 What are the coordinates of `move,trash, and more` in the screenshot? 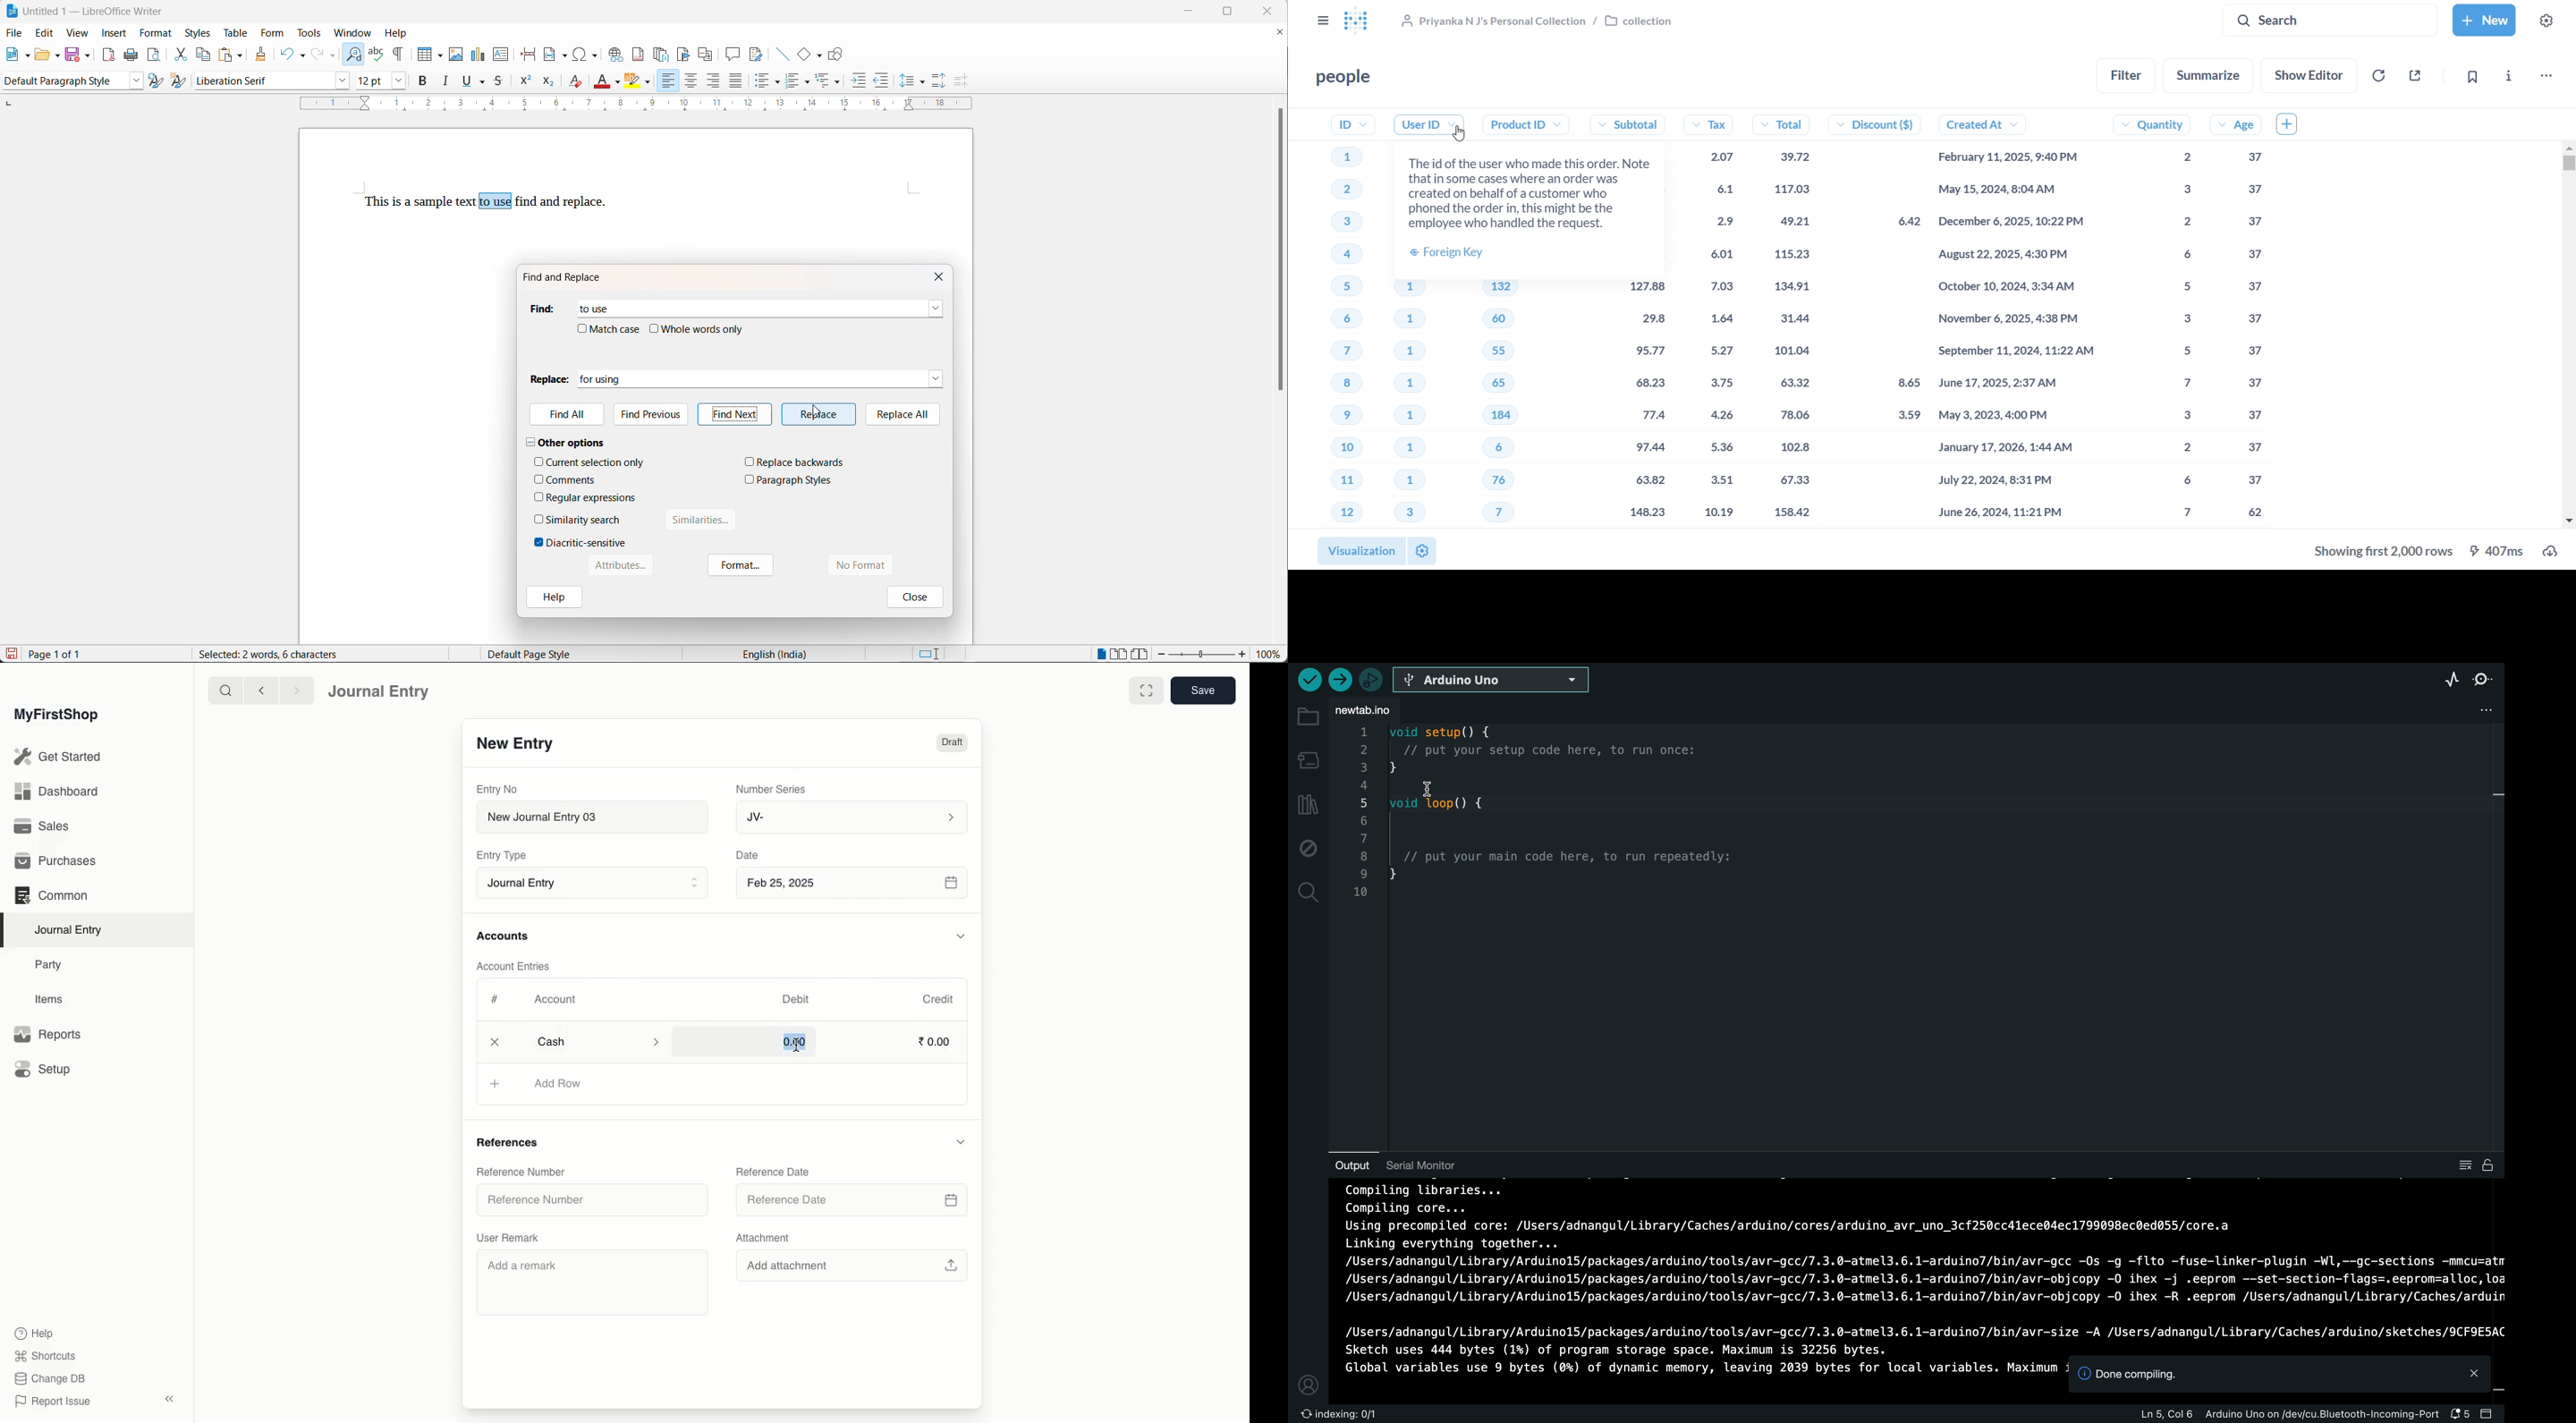 It's located at (2549, 74).